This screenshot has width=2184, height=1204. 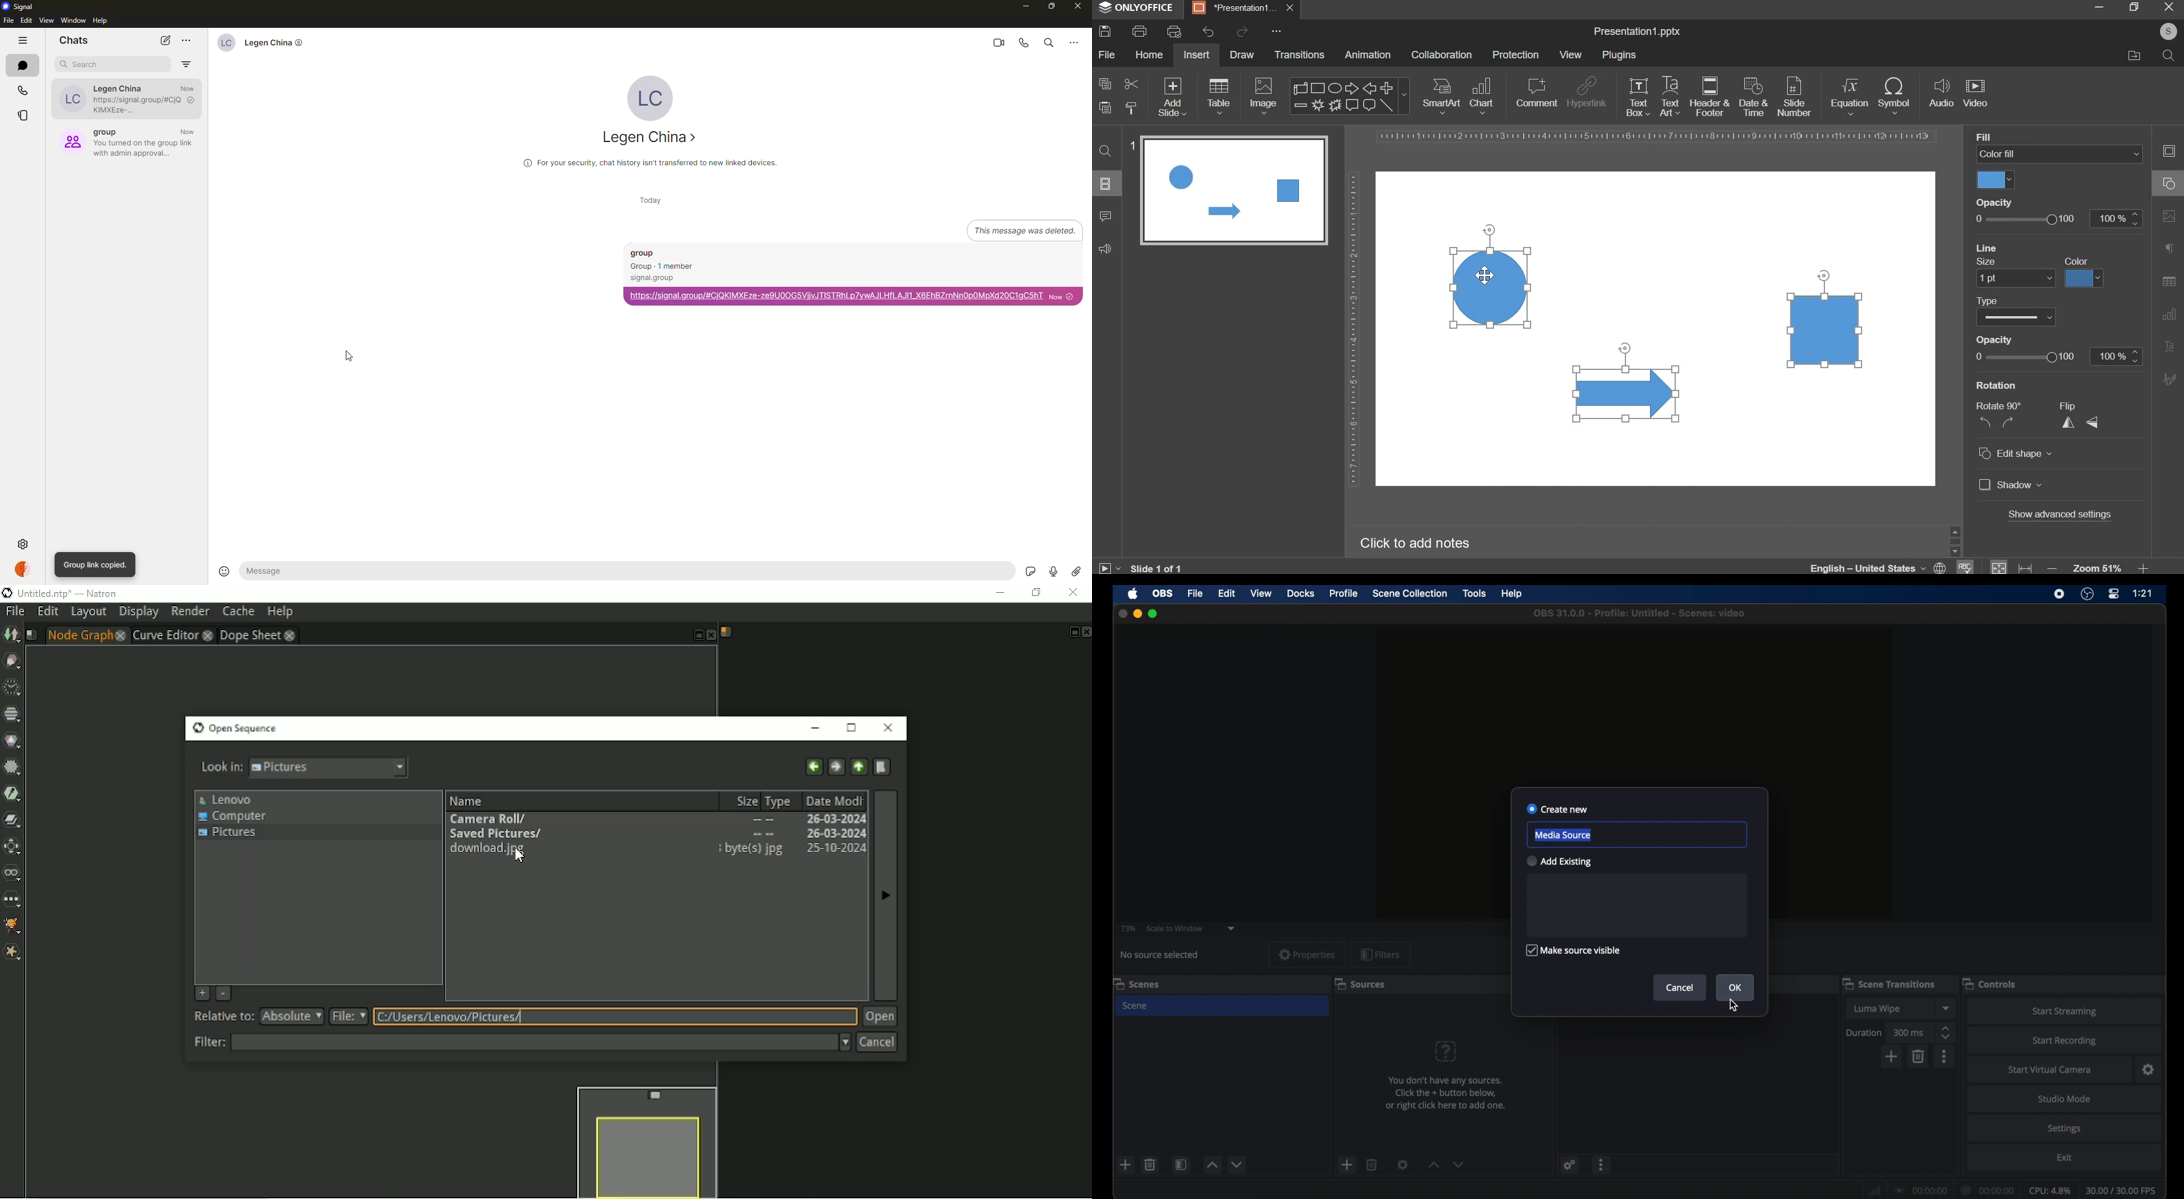 I want to click on plugins, so click(x=1619, y=55).